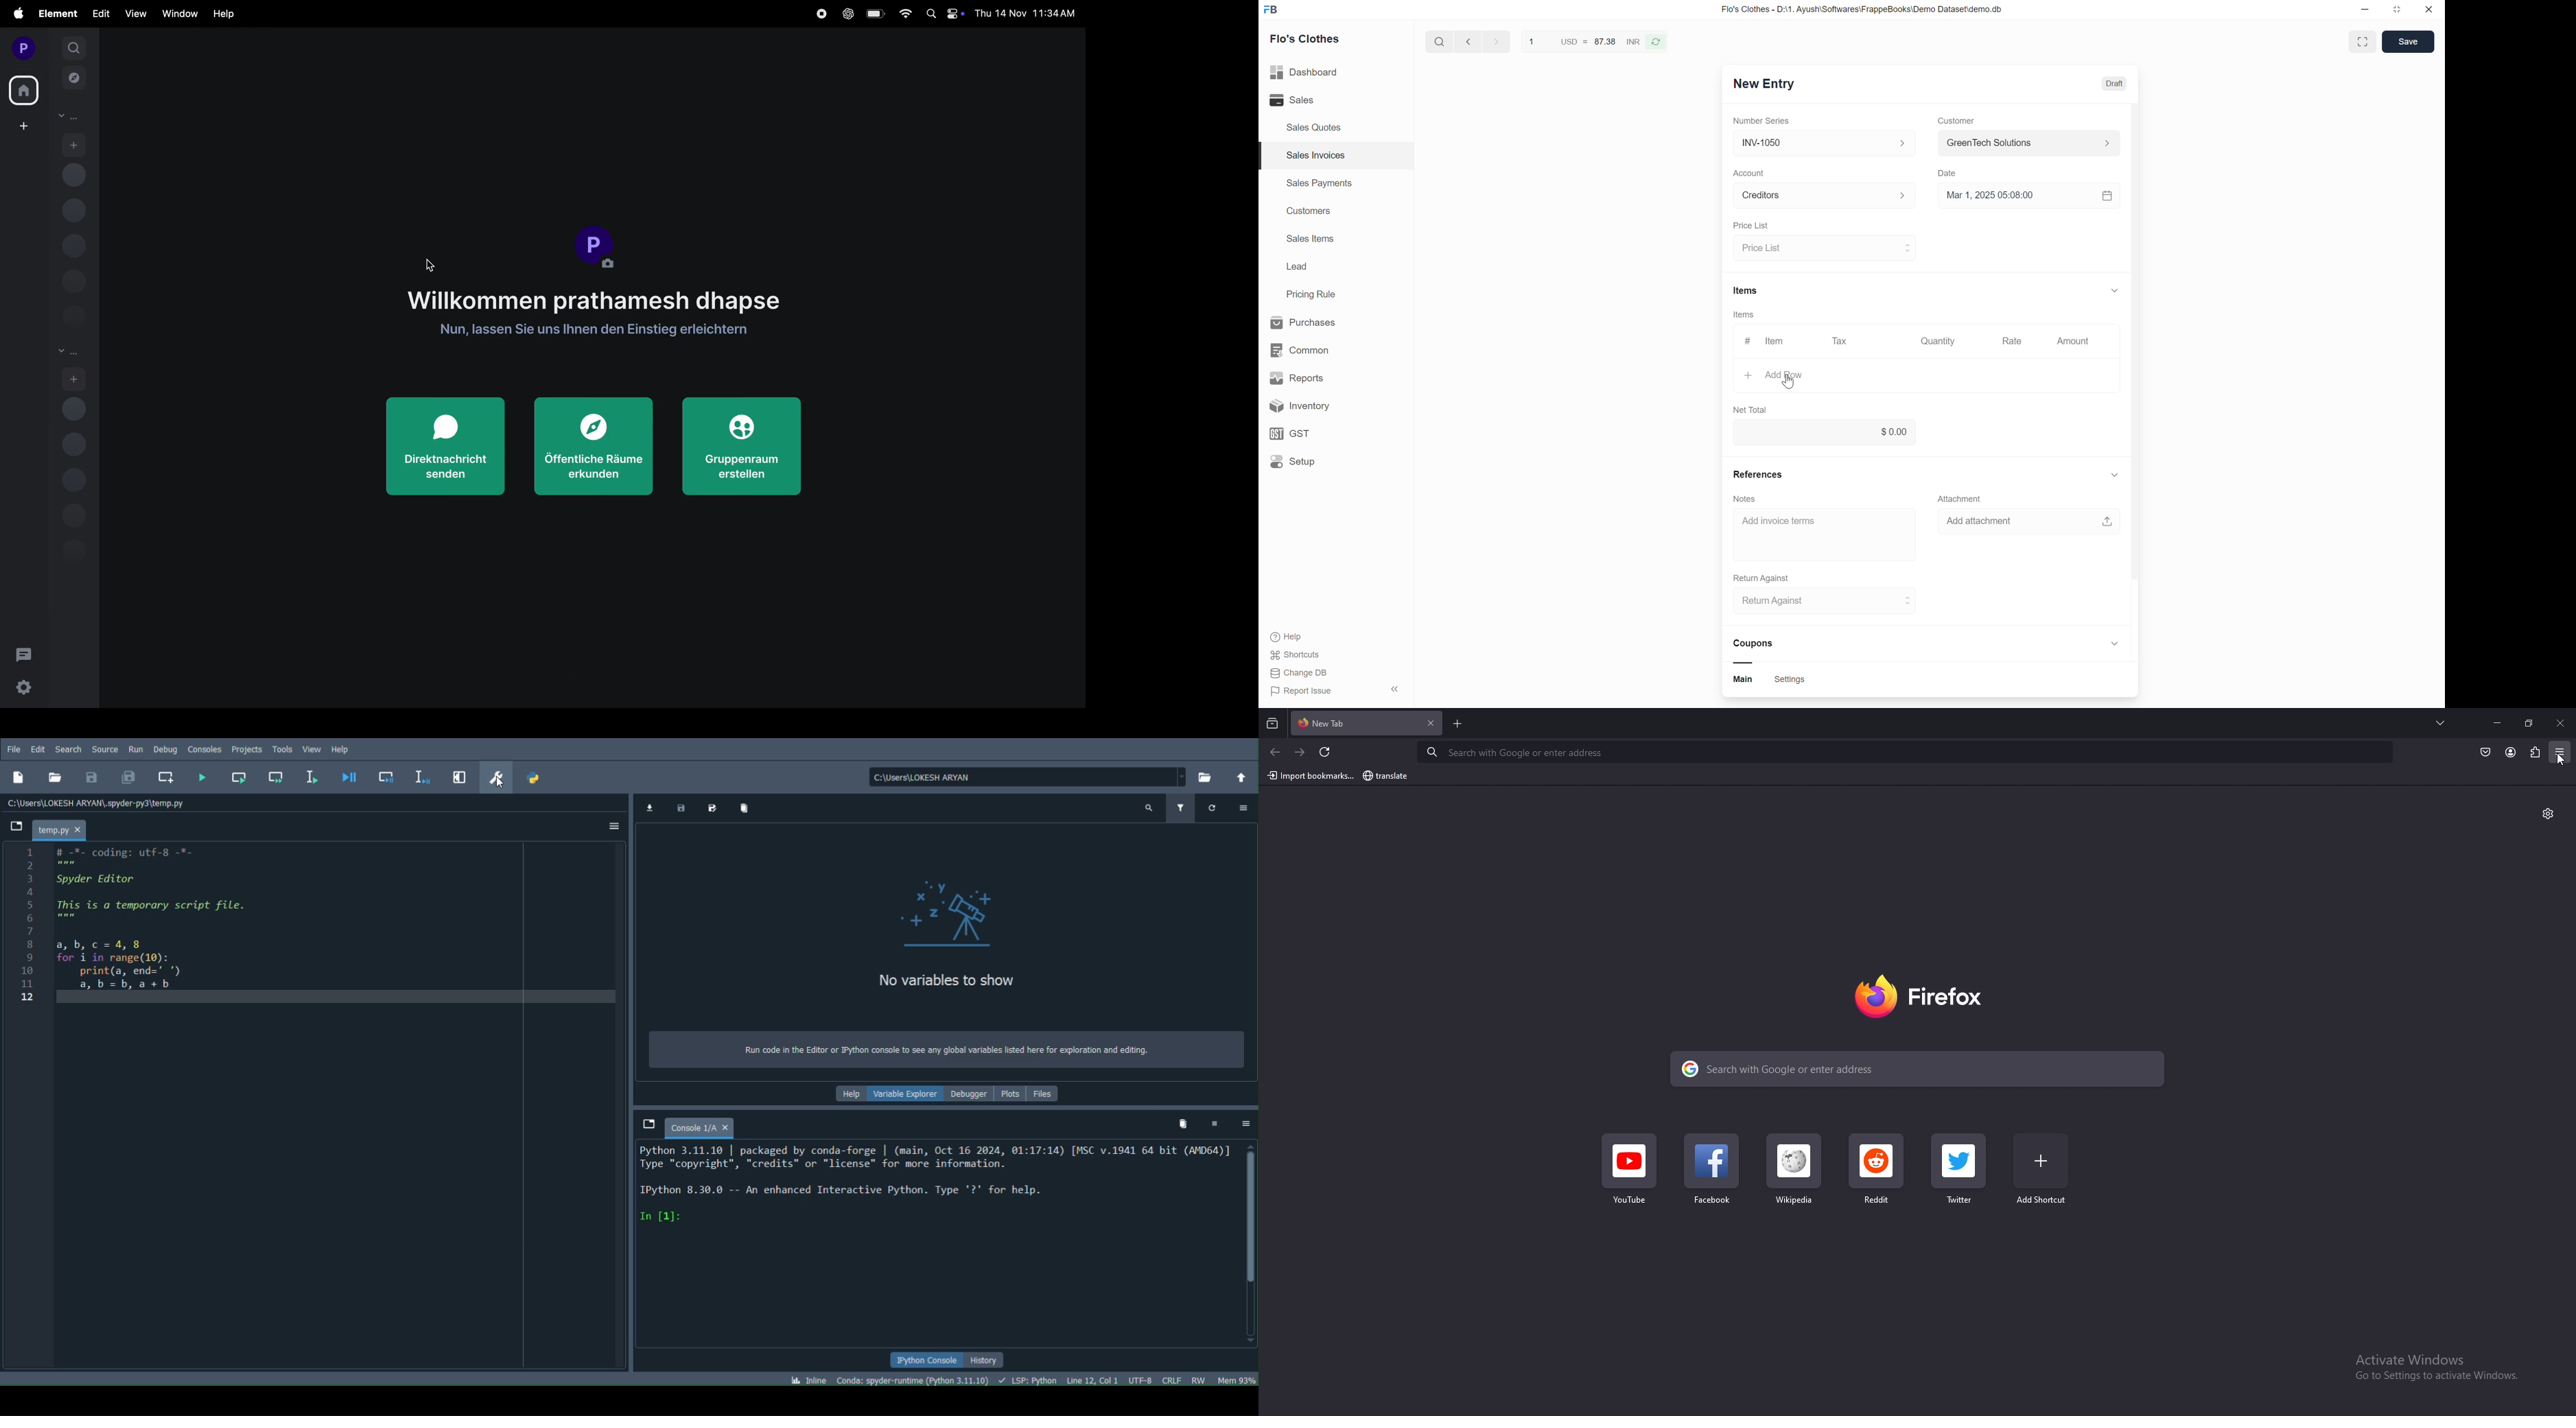  I want to click on Select Account, so click(1820, 198).